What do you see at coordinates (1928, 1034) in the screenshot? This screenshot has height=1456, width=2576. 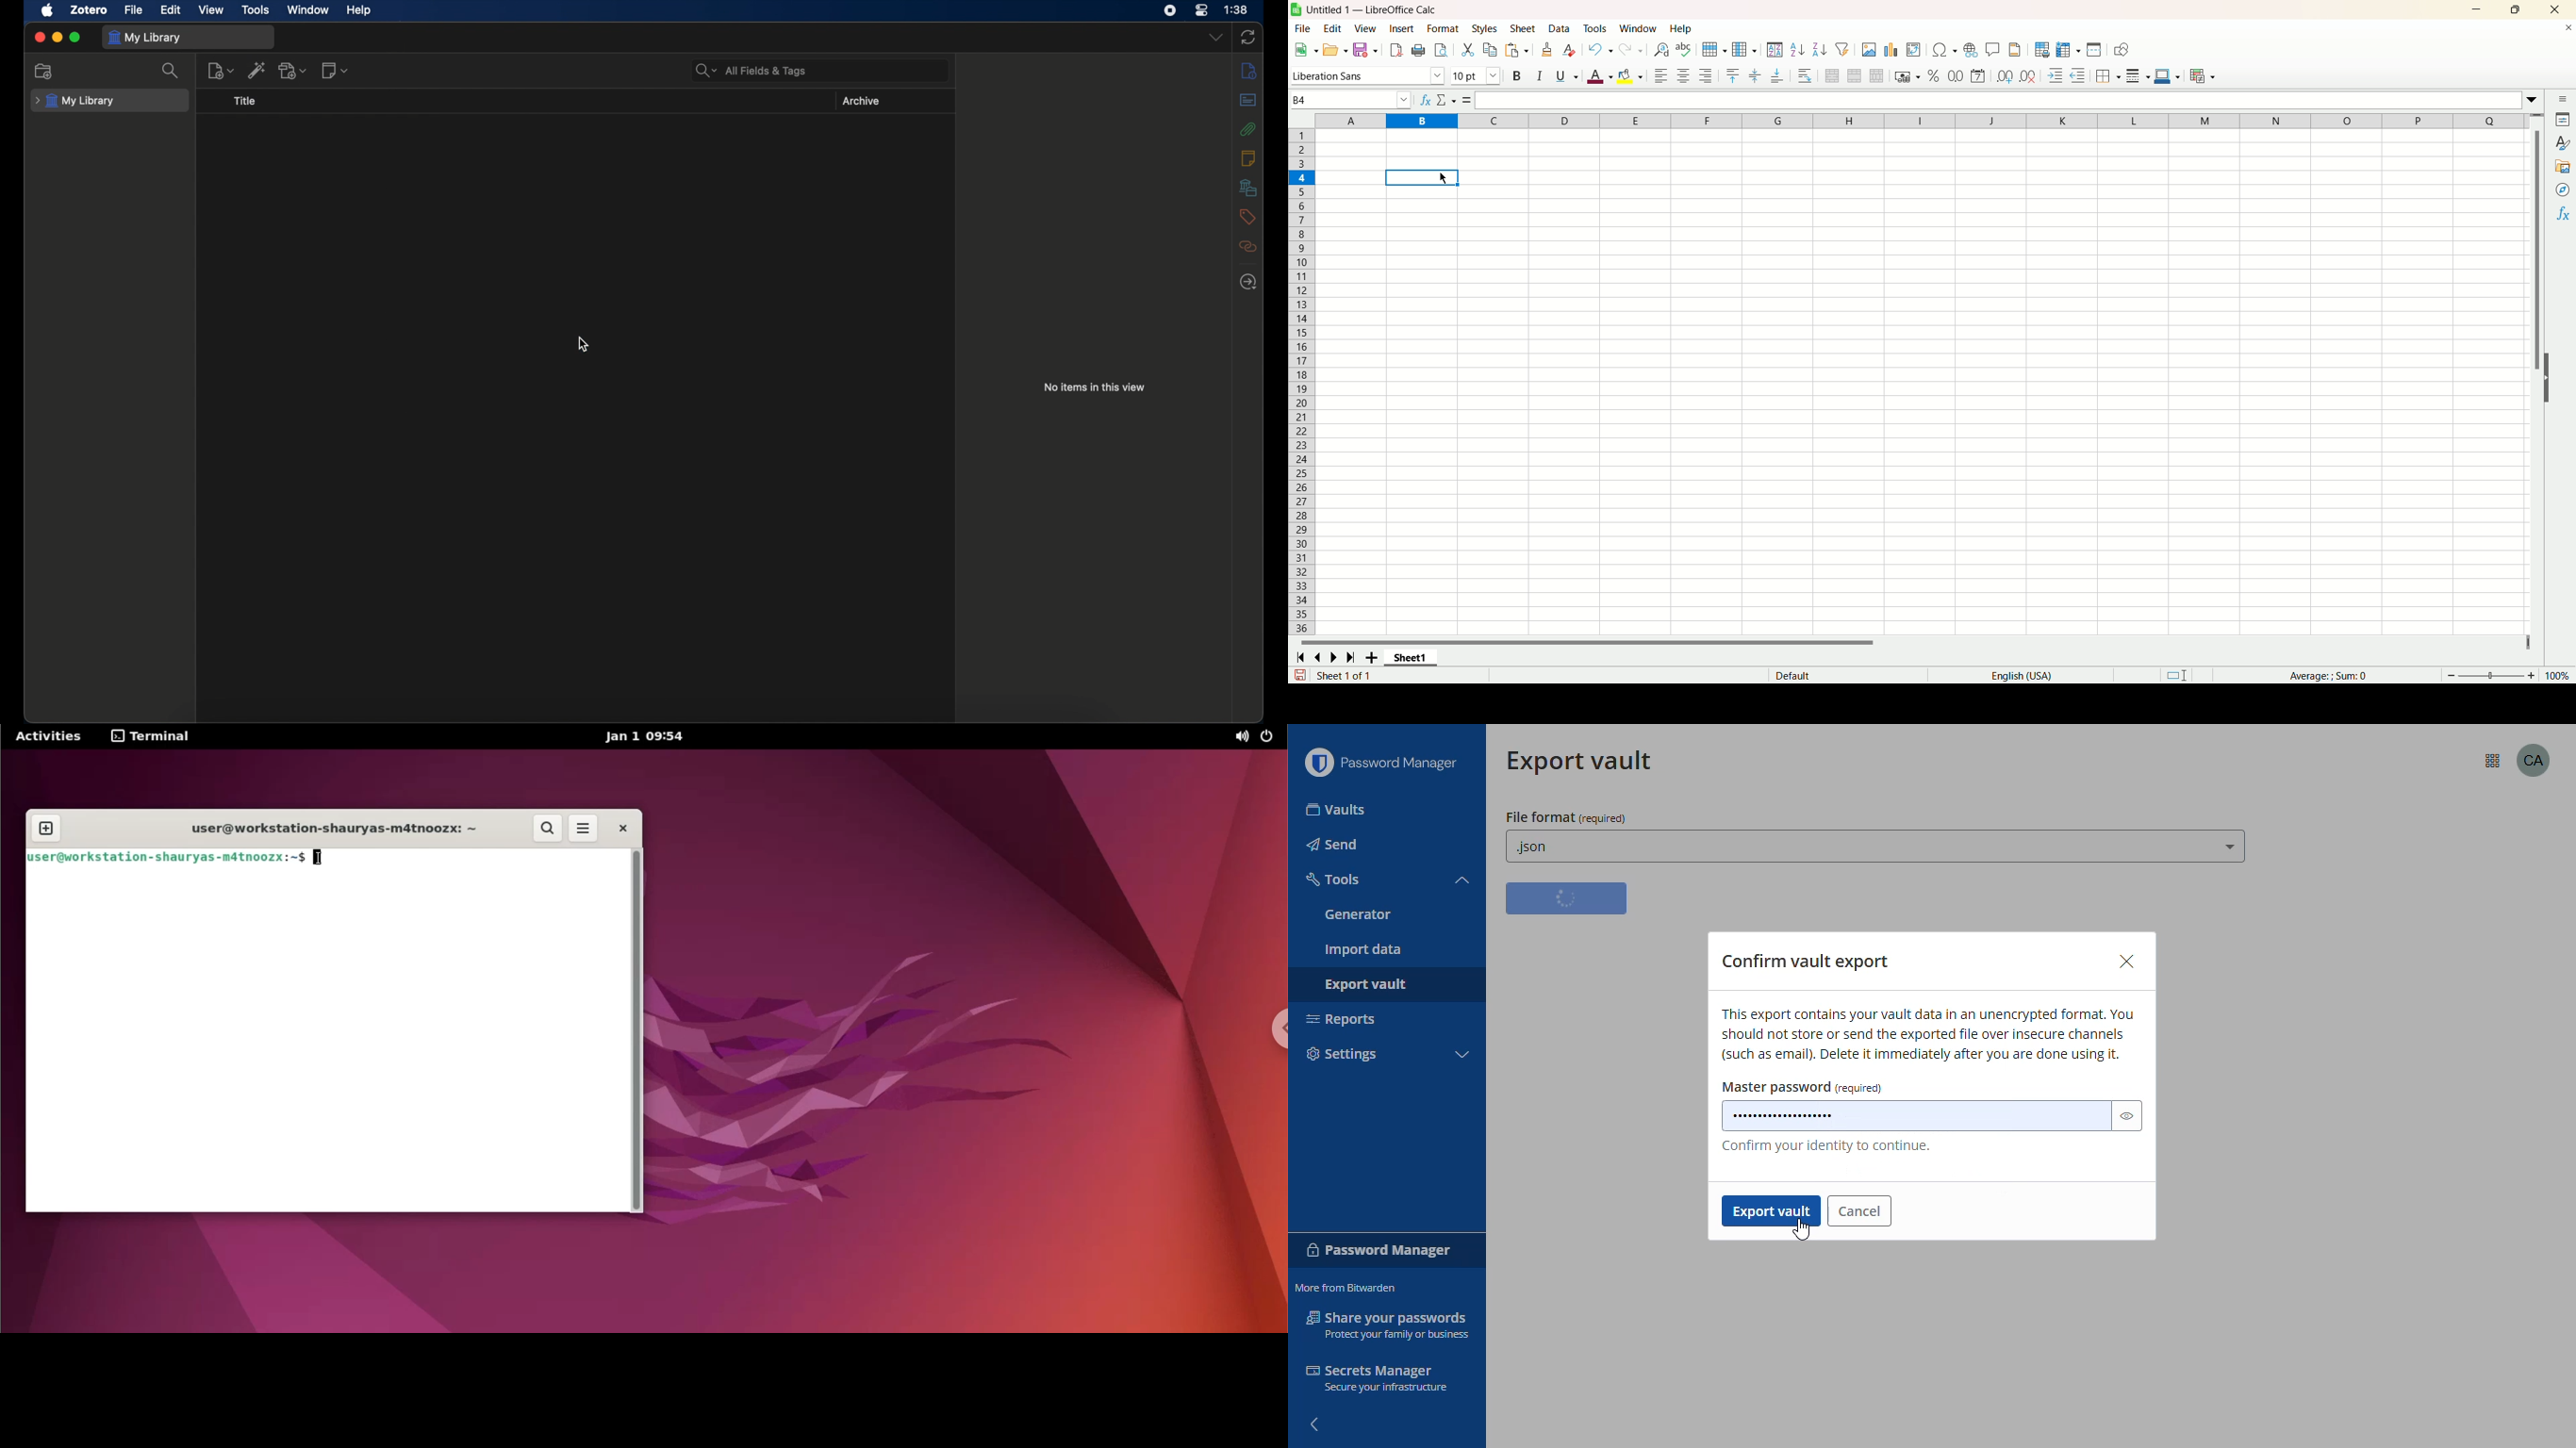 I see `vault export details` at bounding box center [1928, 1034].